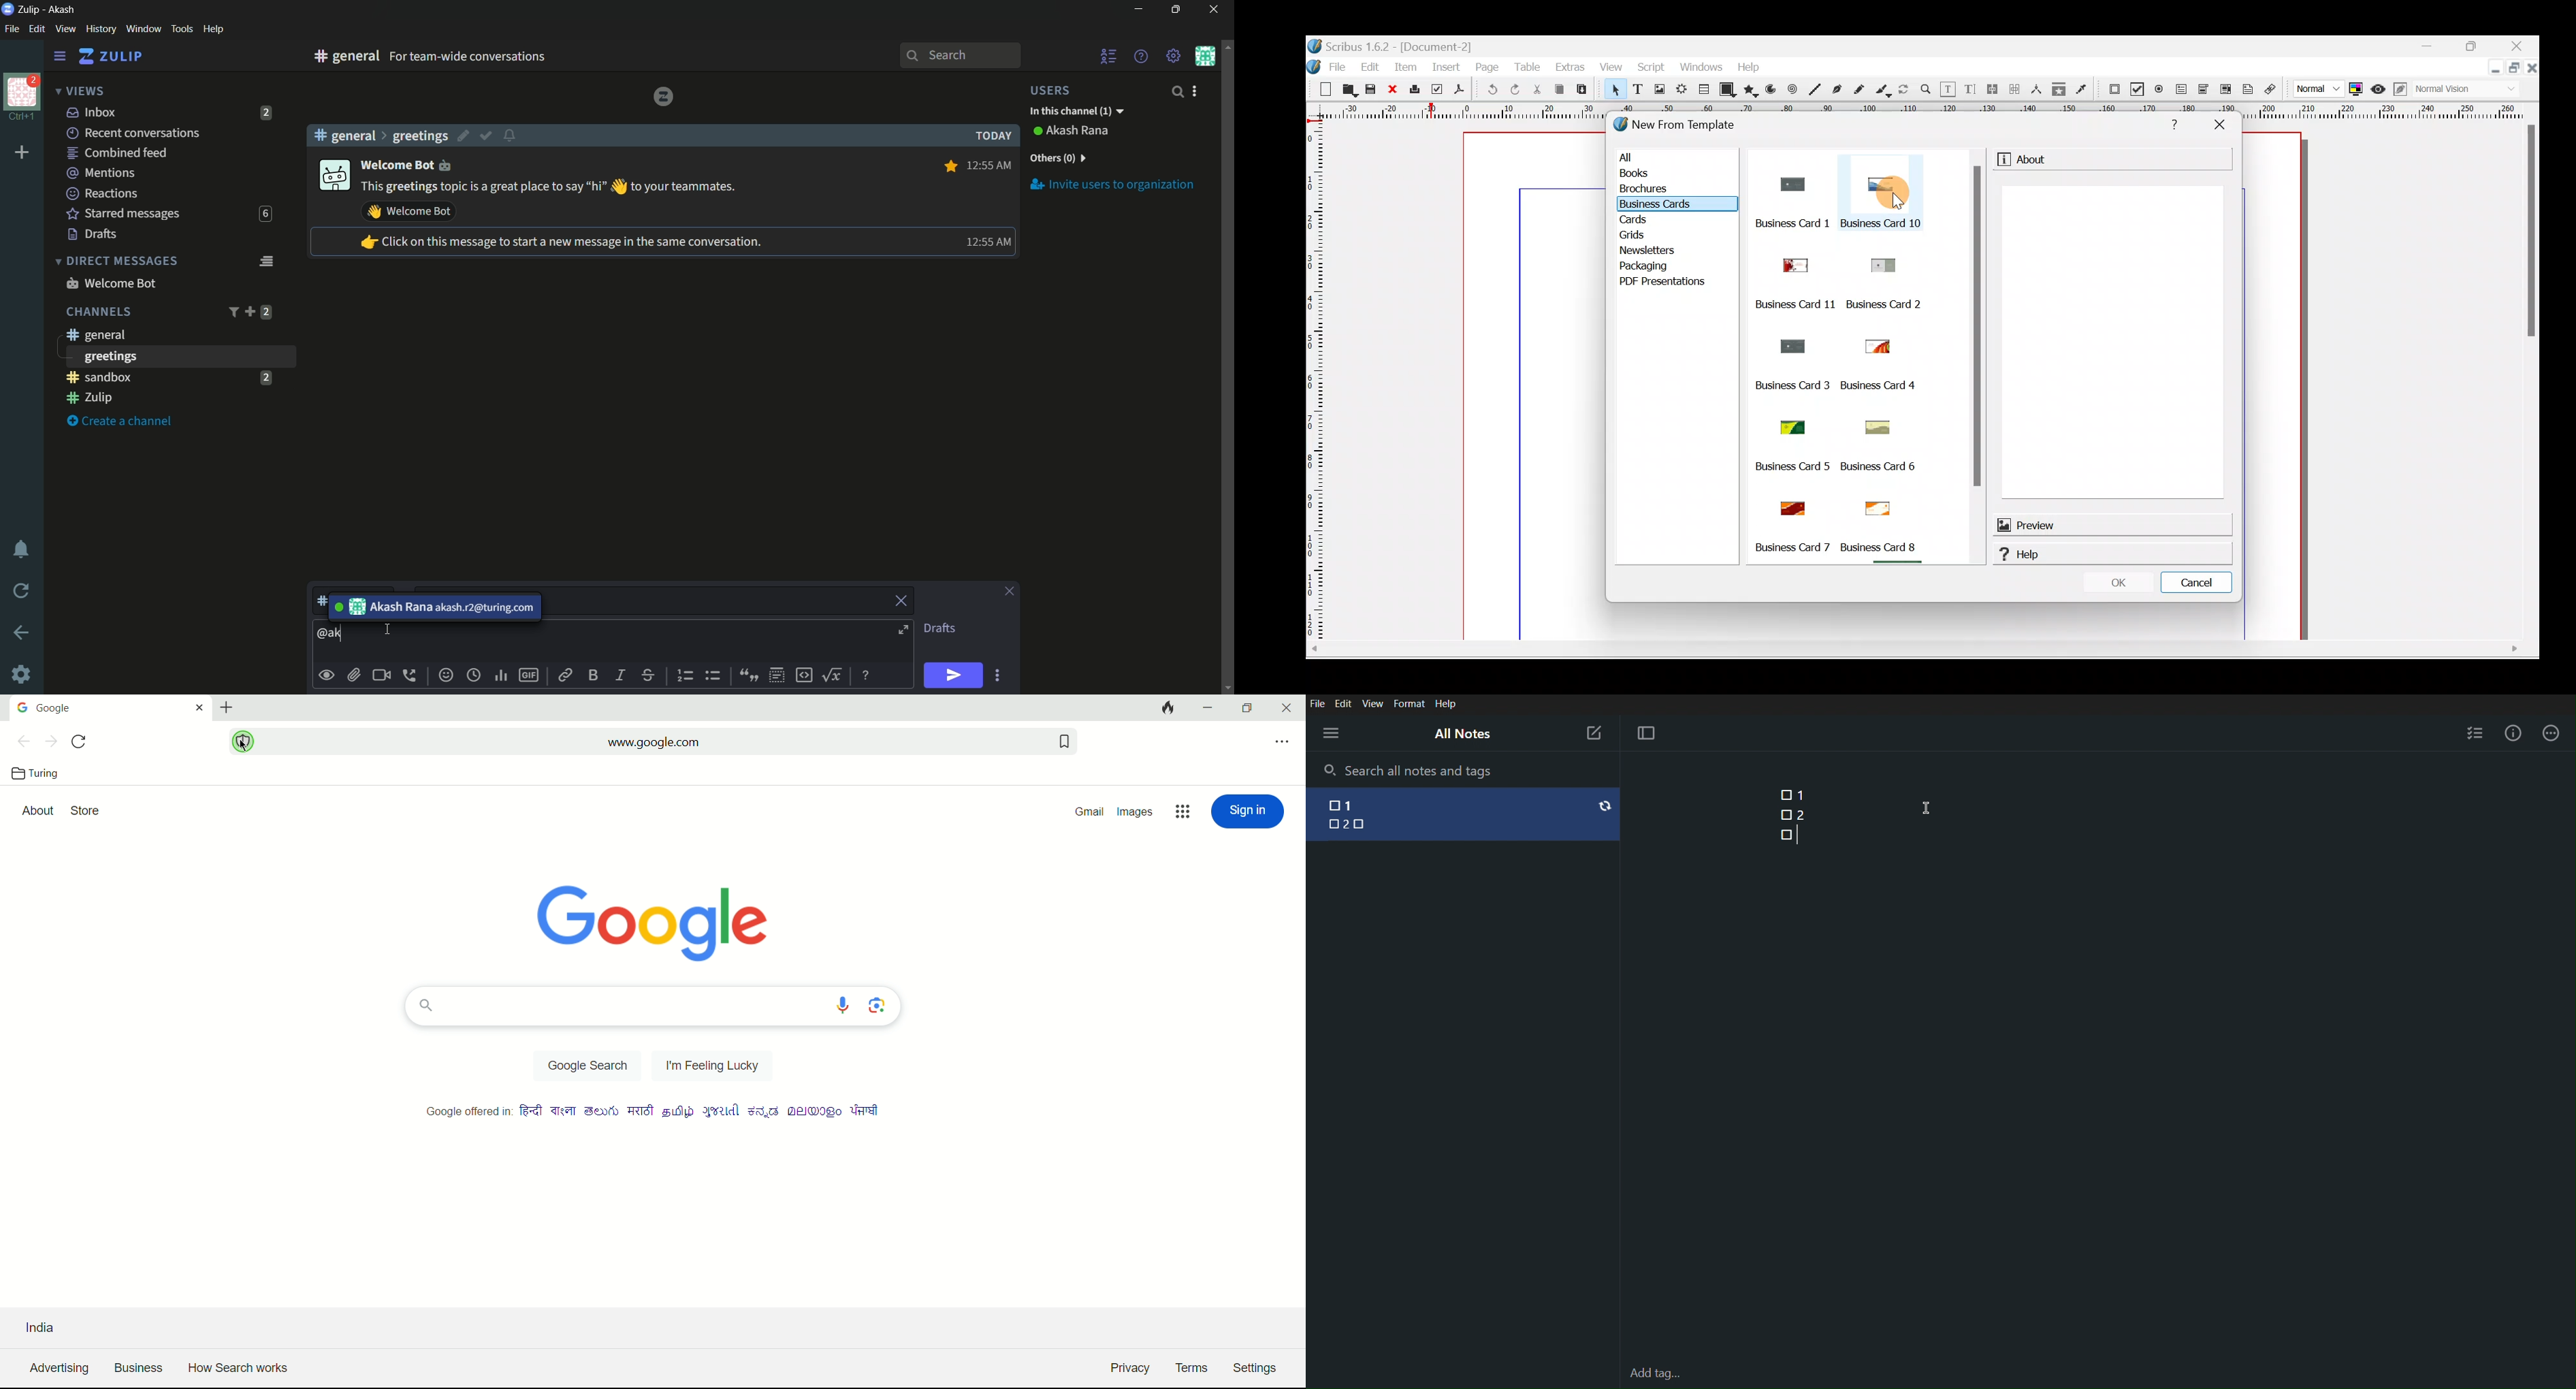 This screenshot has height=1400, width=2576. I want to click on Freehand line, so click(1863, 89).